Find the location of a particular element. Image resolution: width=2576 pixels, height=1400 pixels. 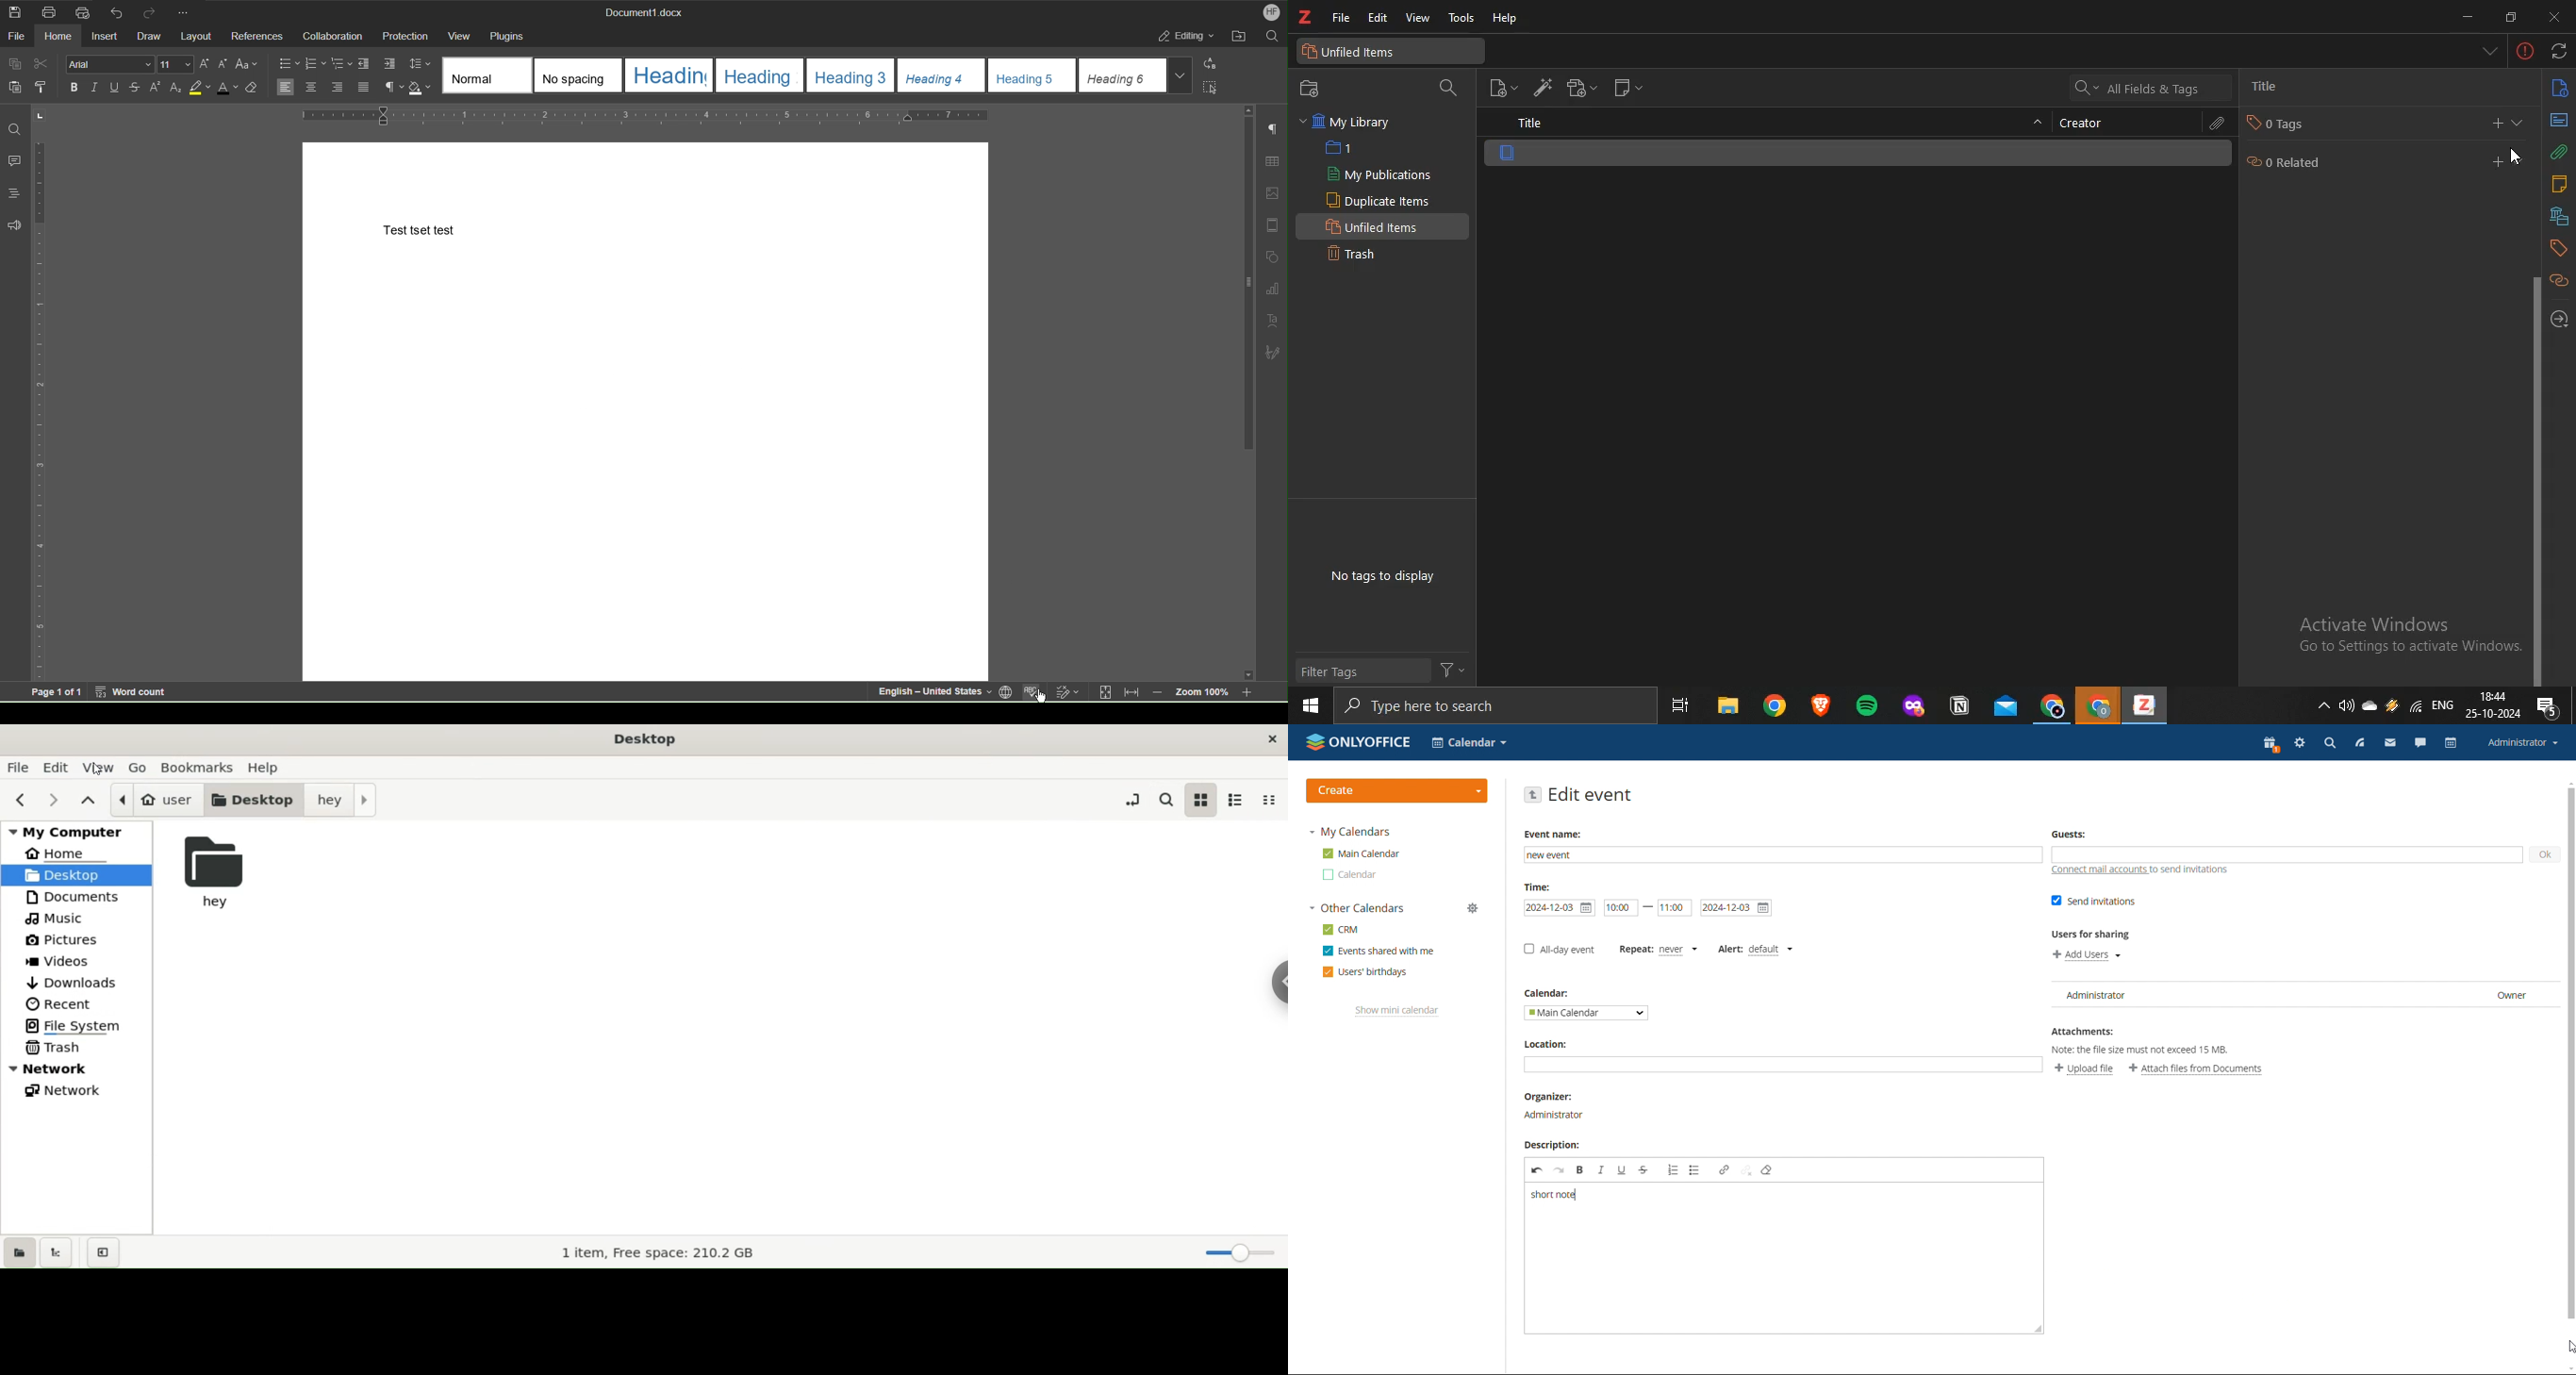

tools is located at coordinates (1461, 15).